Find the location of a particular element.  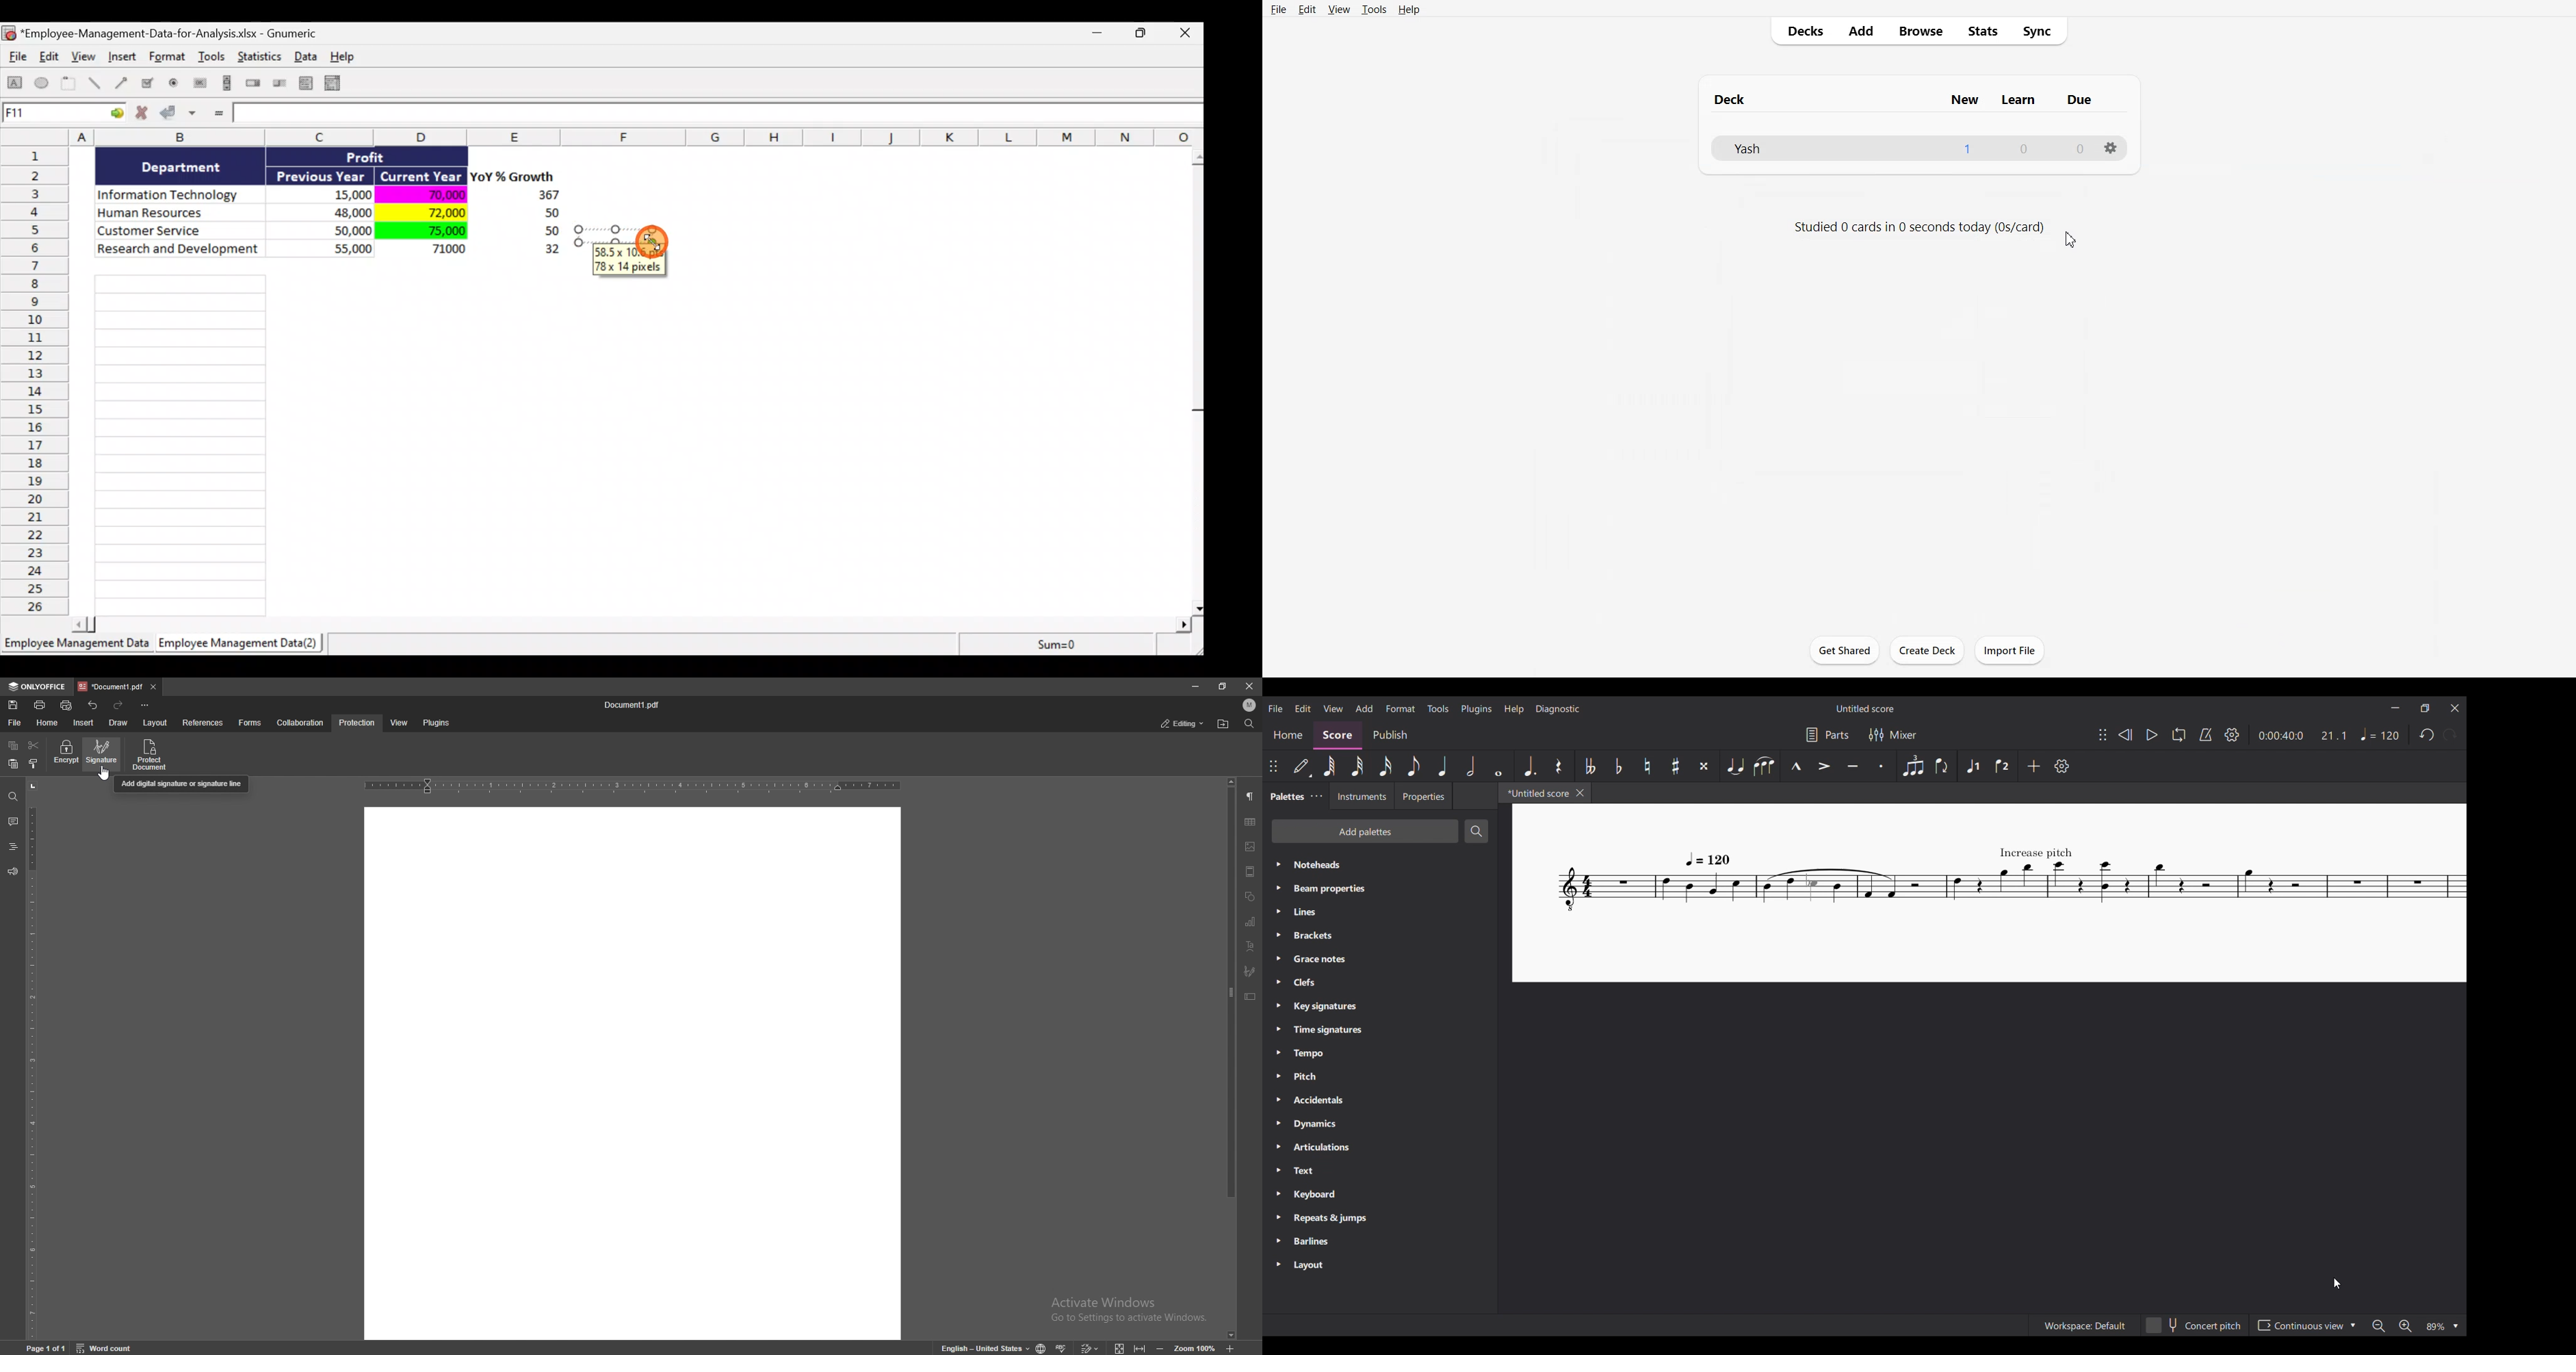

word count is located at coordinates (112, 1347).